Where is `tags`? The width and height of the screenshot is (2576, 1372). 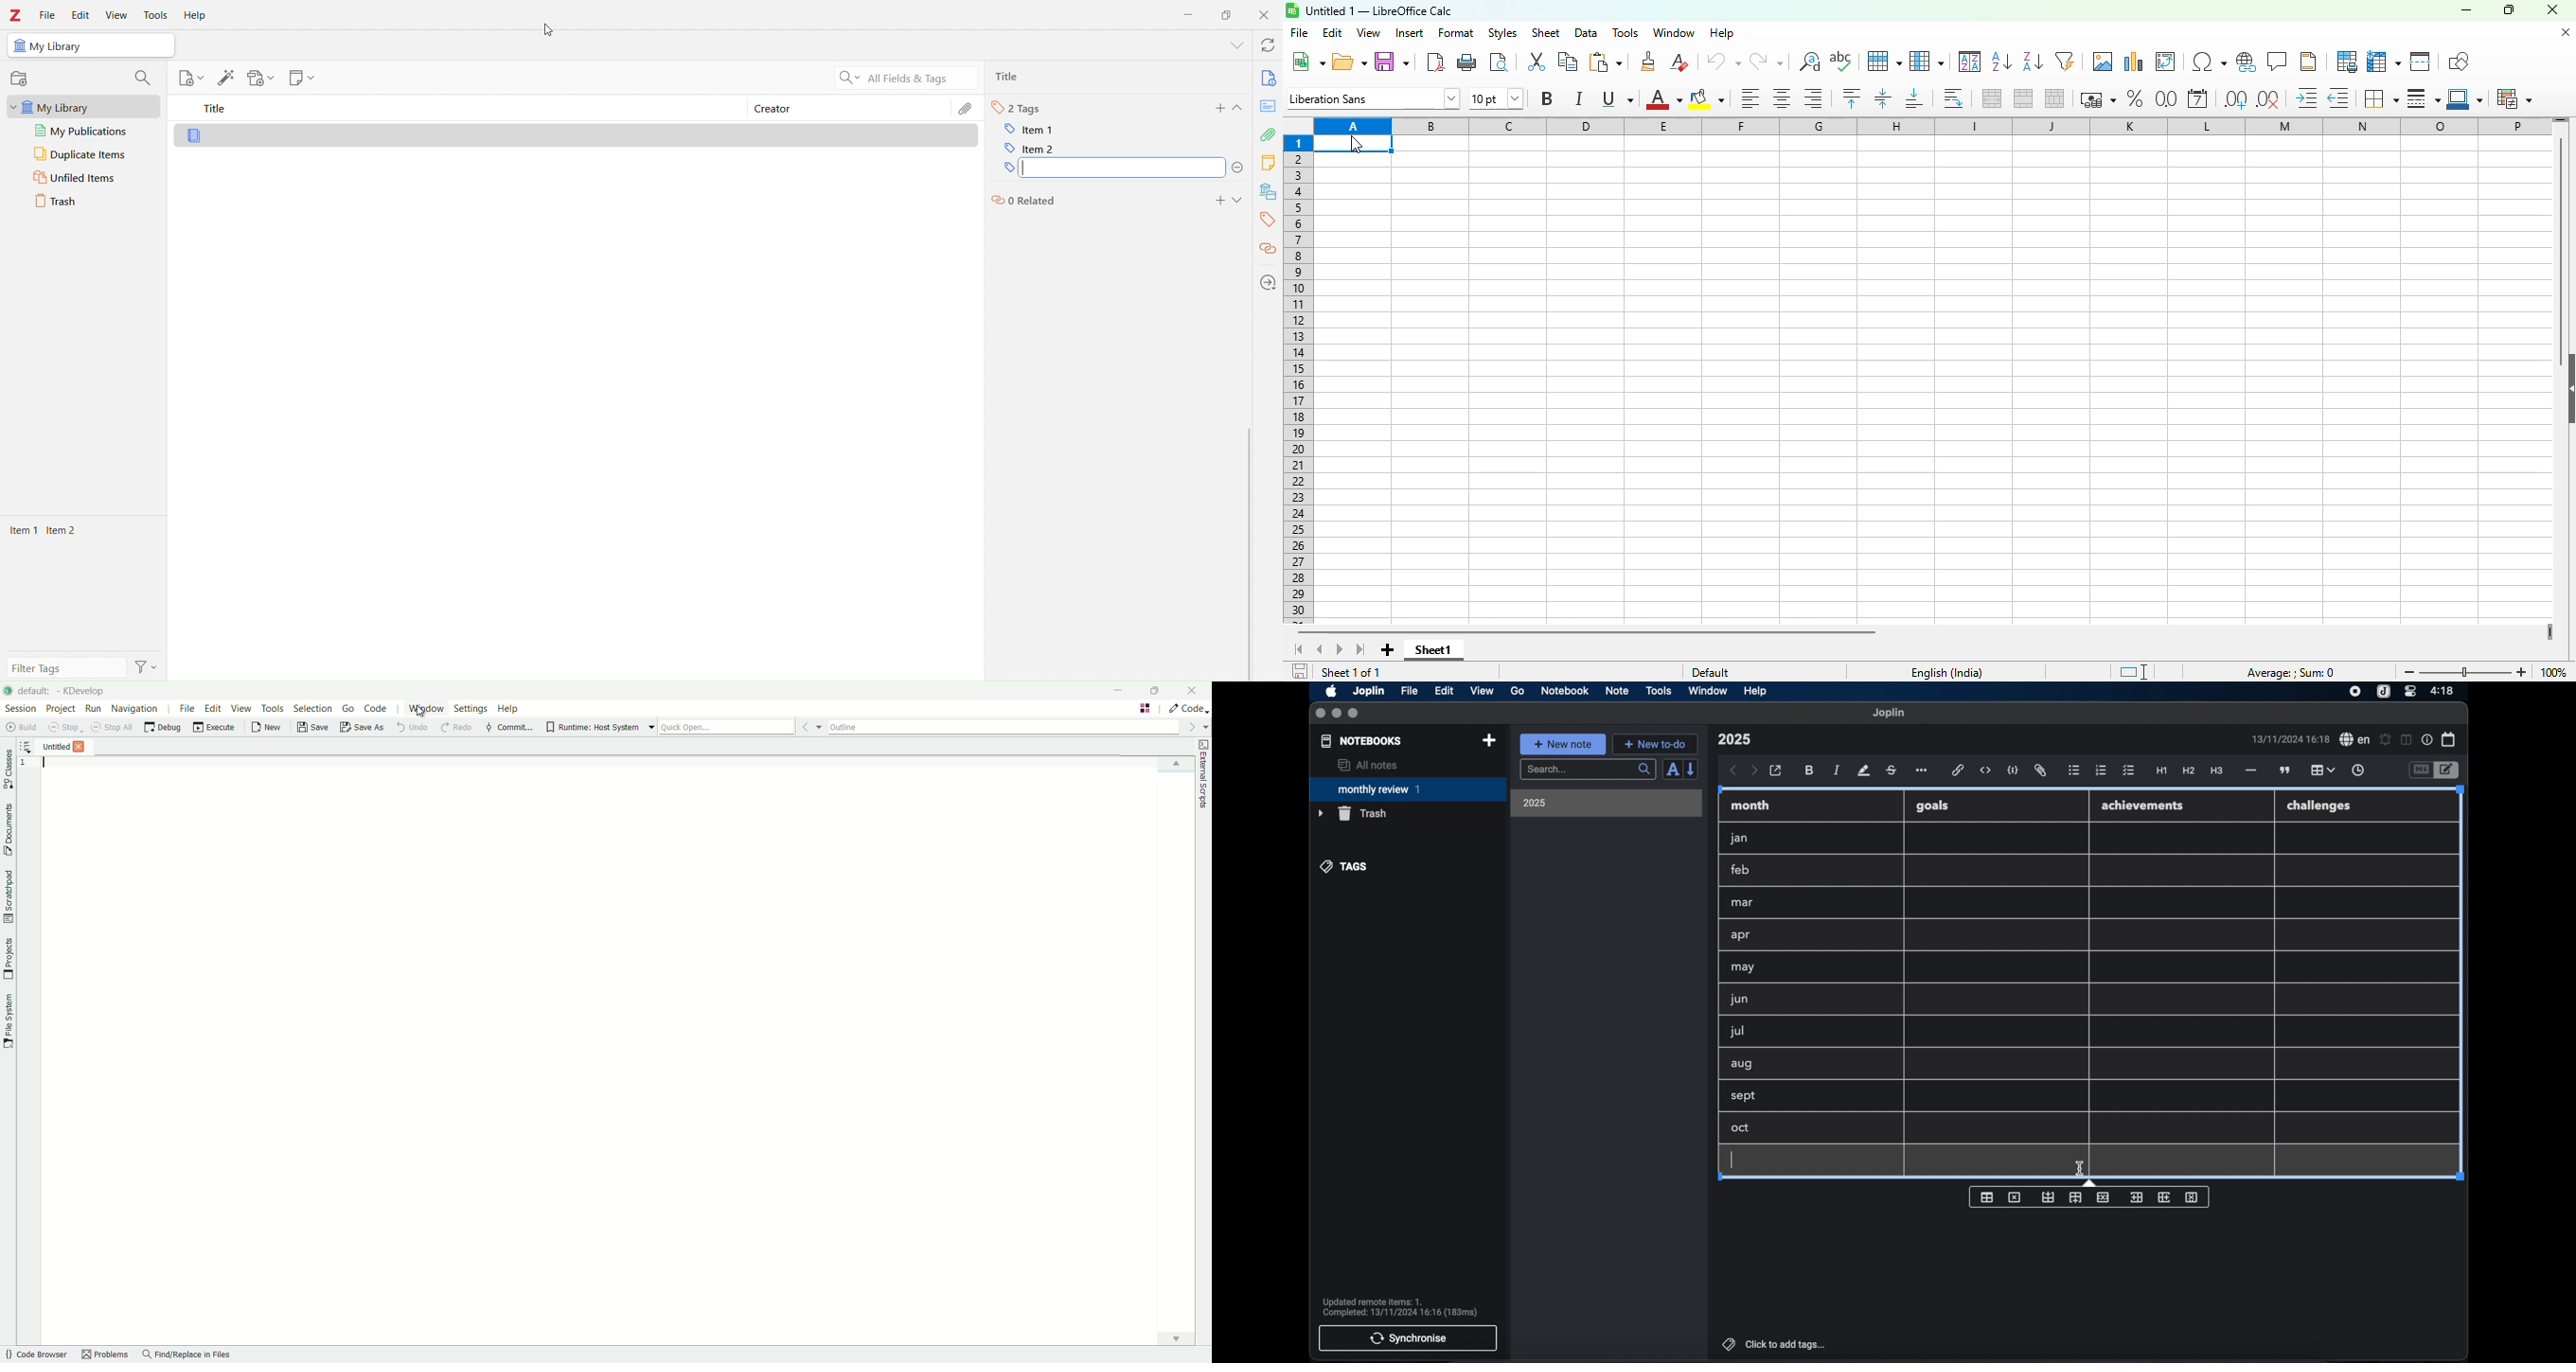
tags is located at coordinates (1345, 866).